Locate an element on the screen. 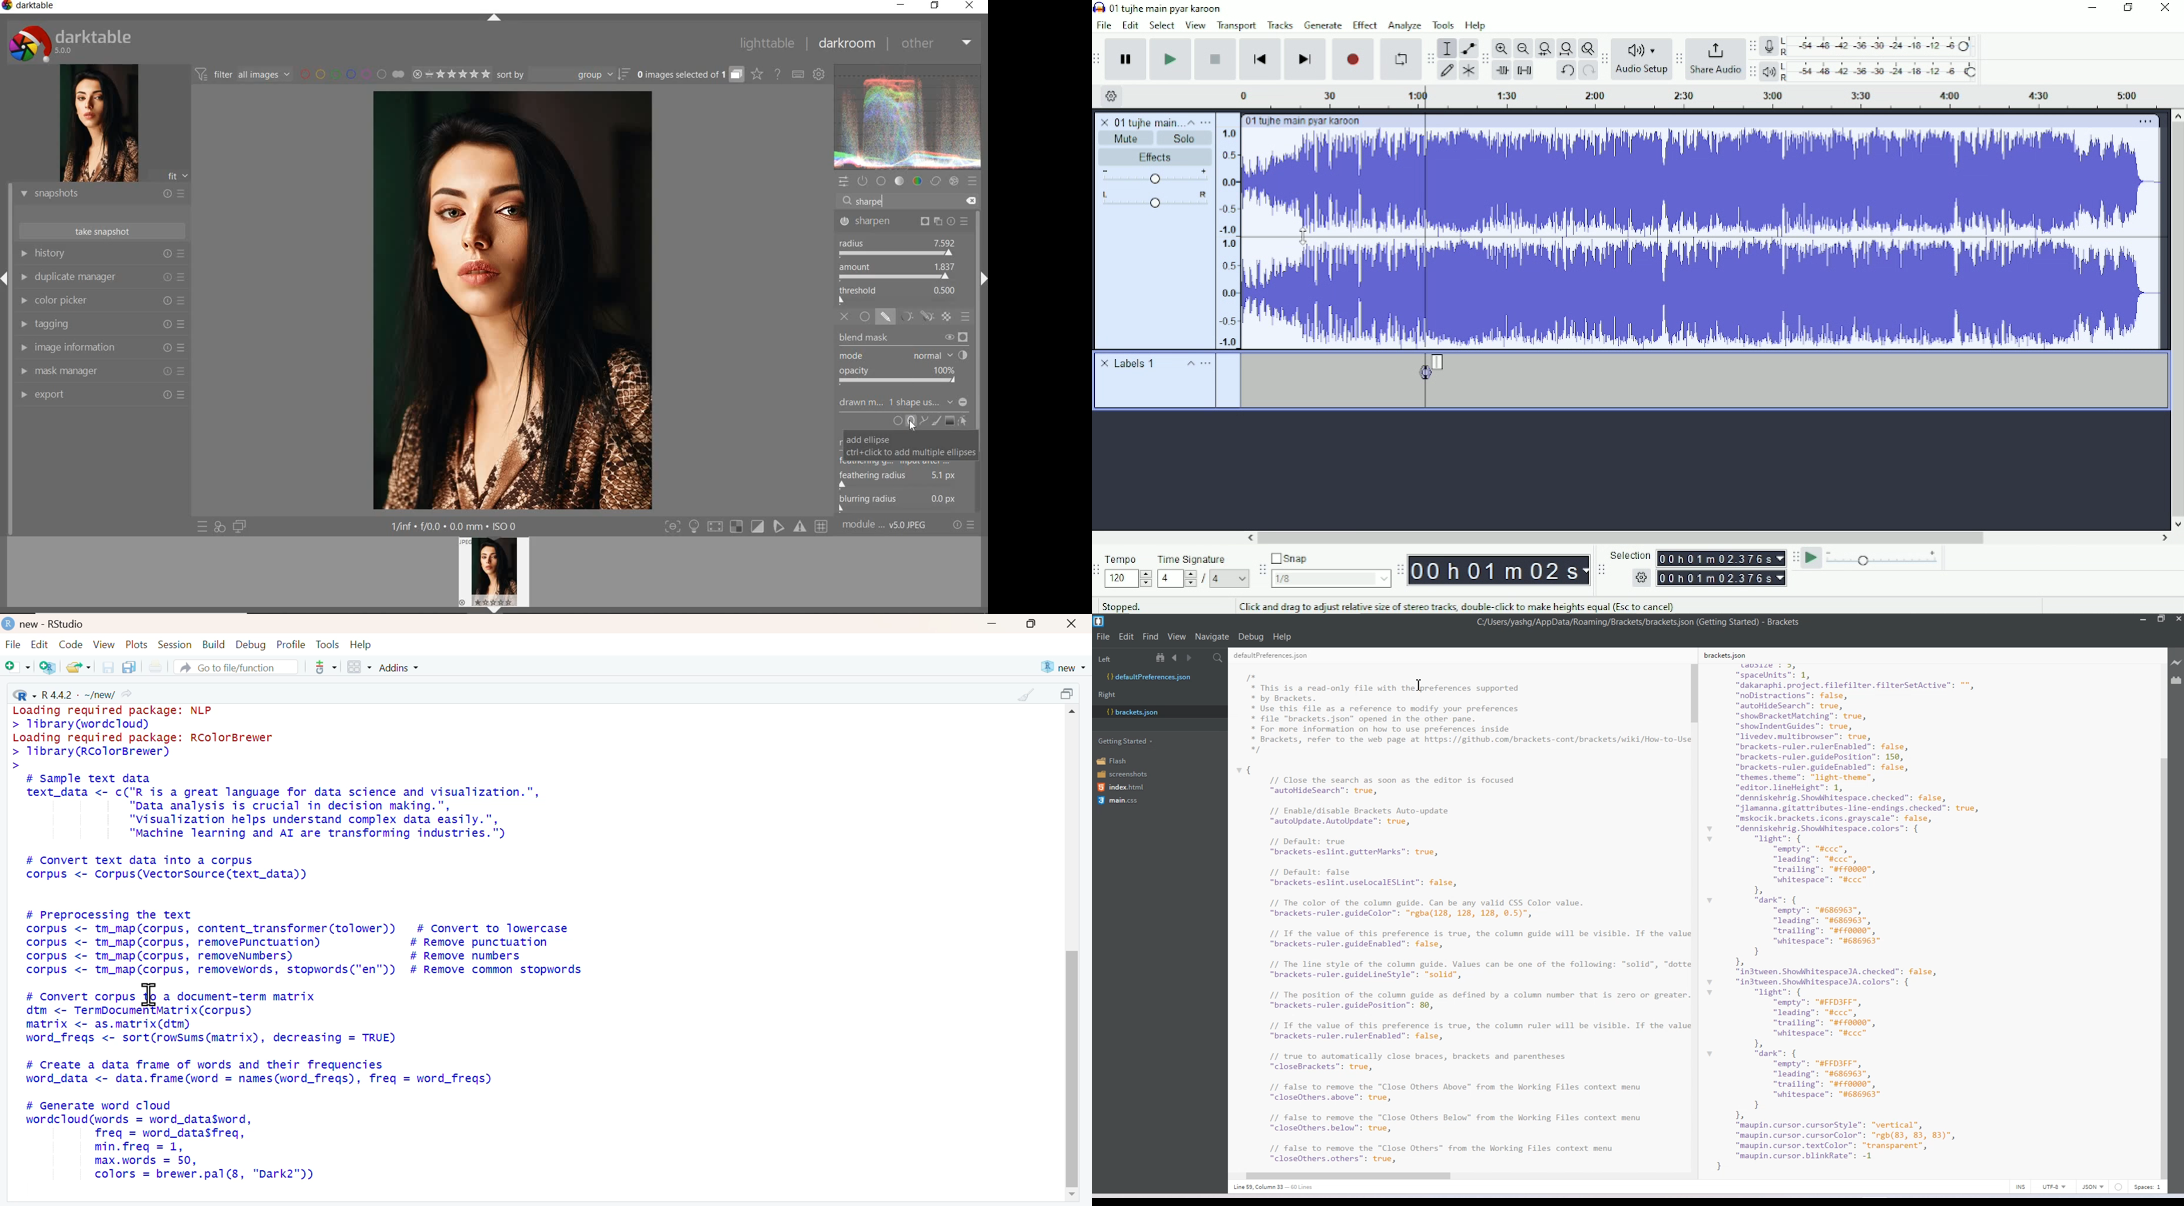 This screenshot has width=2184, height=1232. system logo is located at coordinates (72, 43).